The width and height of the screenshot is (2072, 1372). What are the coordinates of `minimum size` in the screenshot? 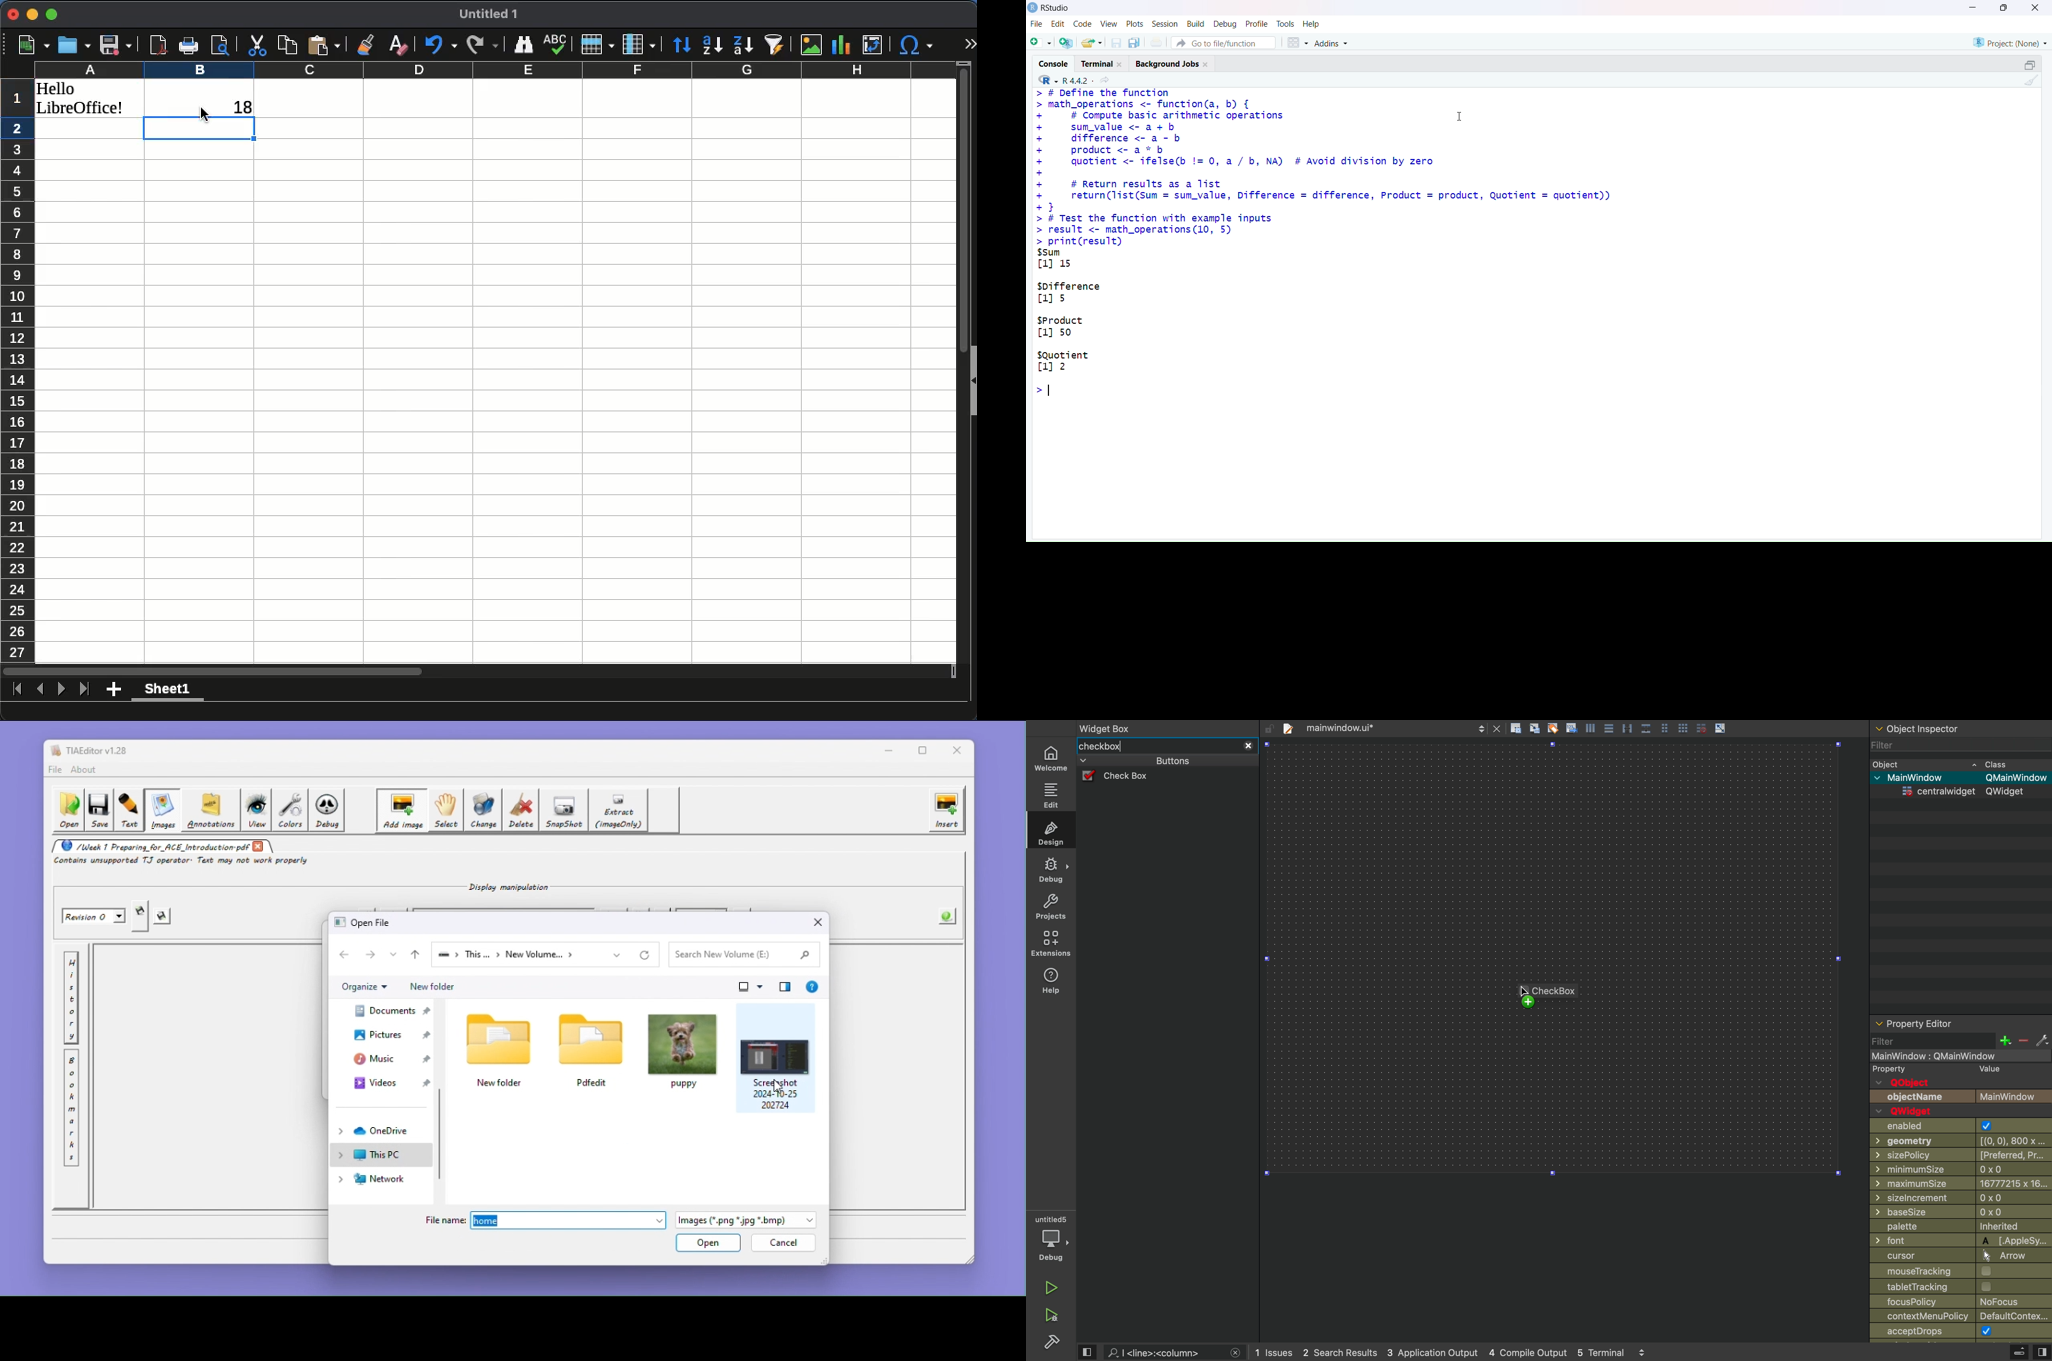 It's located at (1941, 1169).